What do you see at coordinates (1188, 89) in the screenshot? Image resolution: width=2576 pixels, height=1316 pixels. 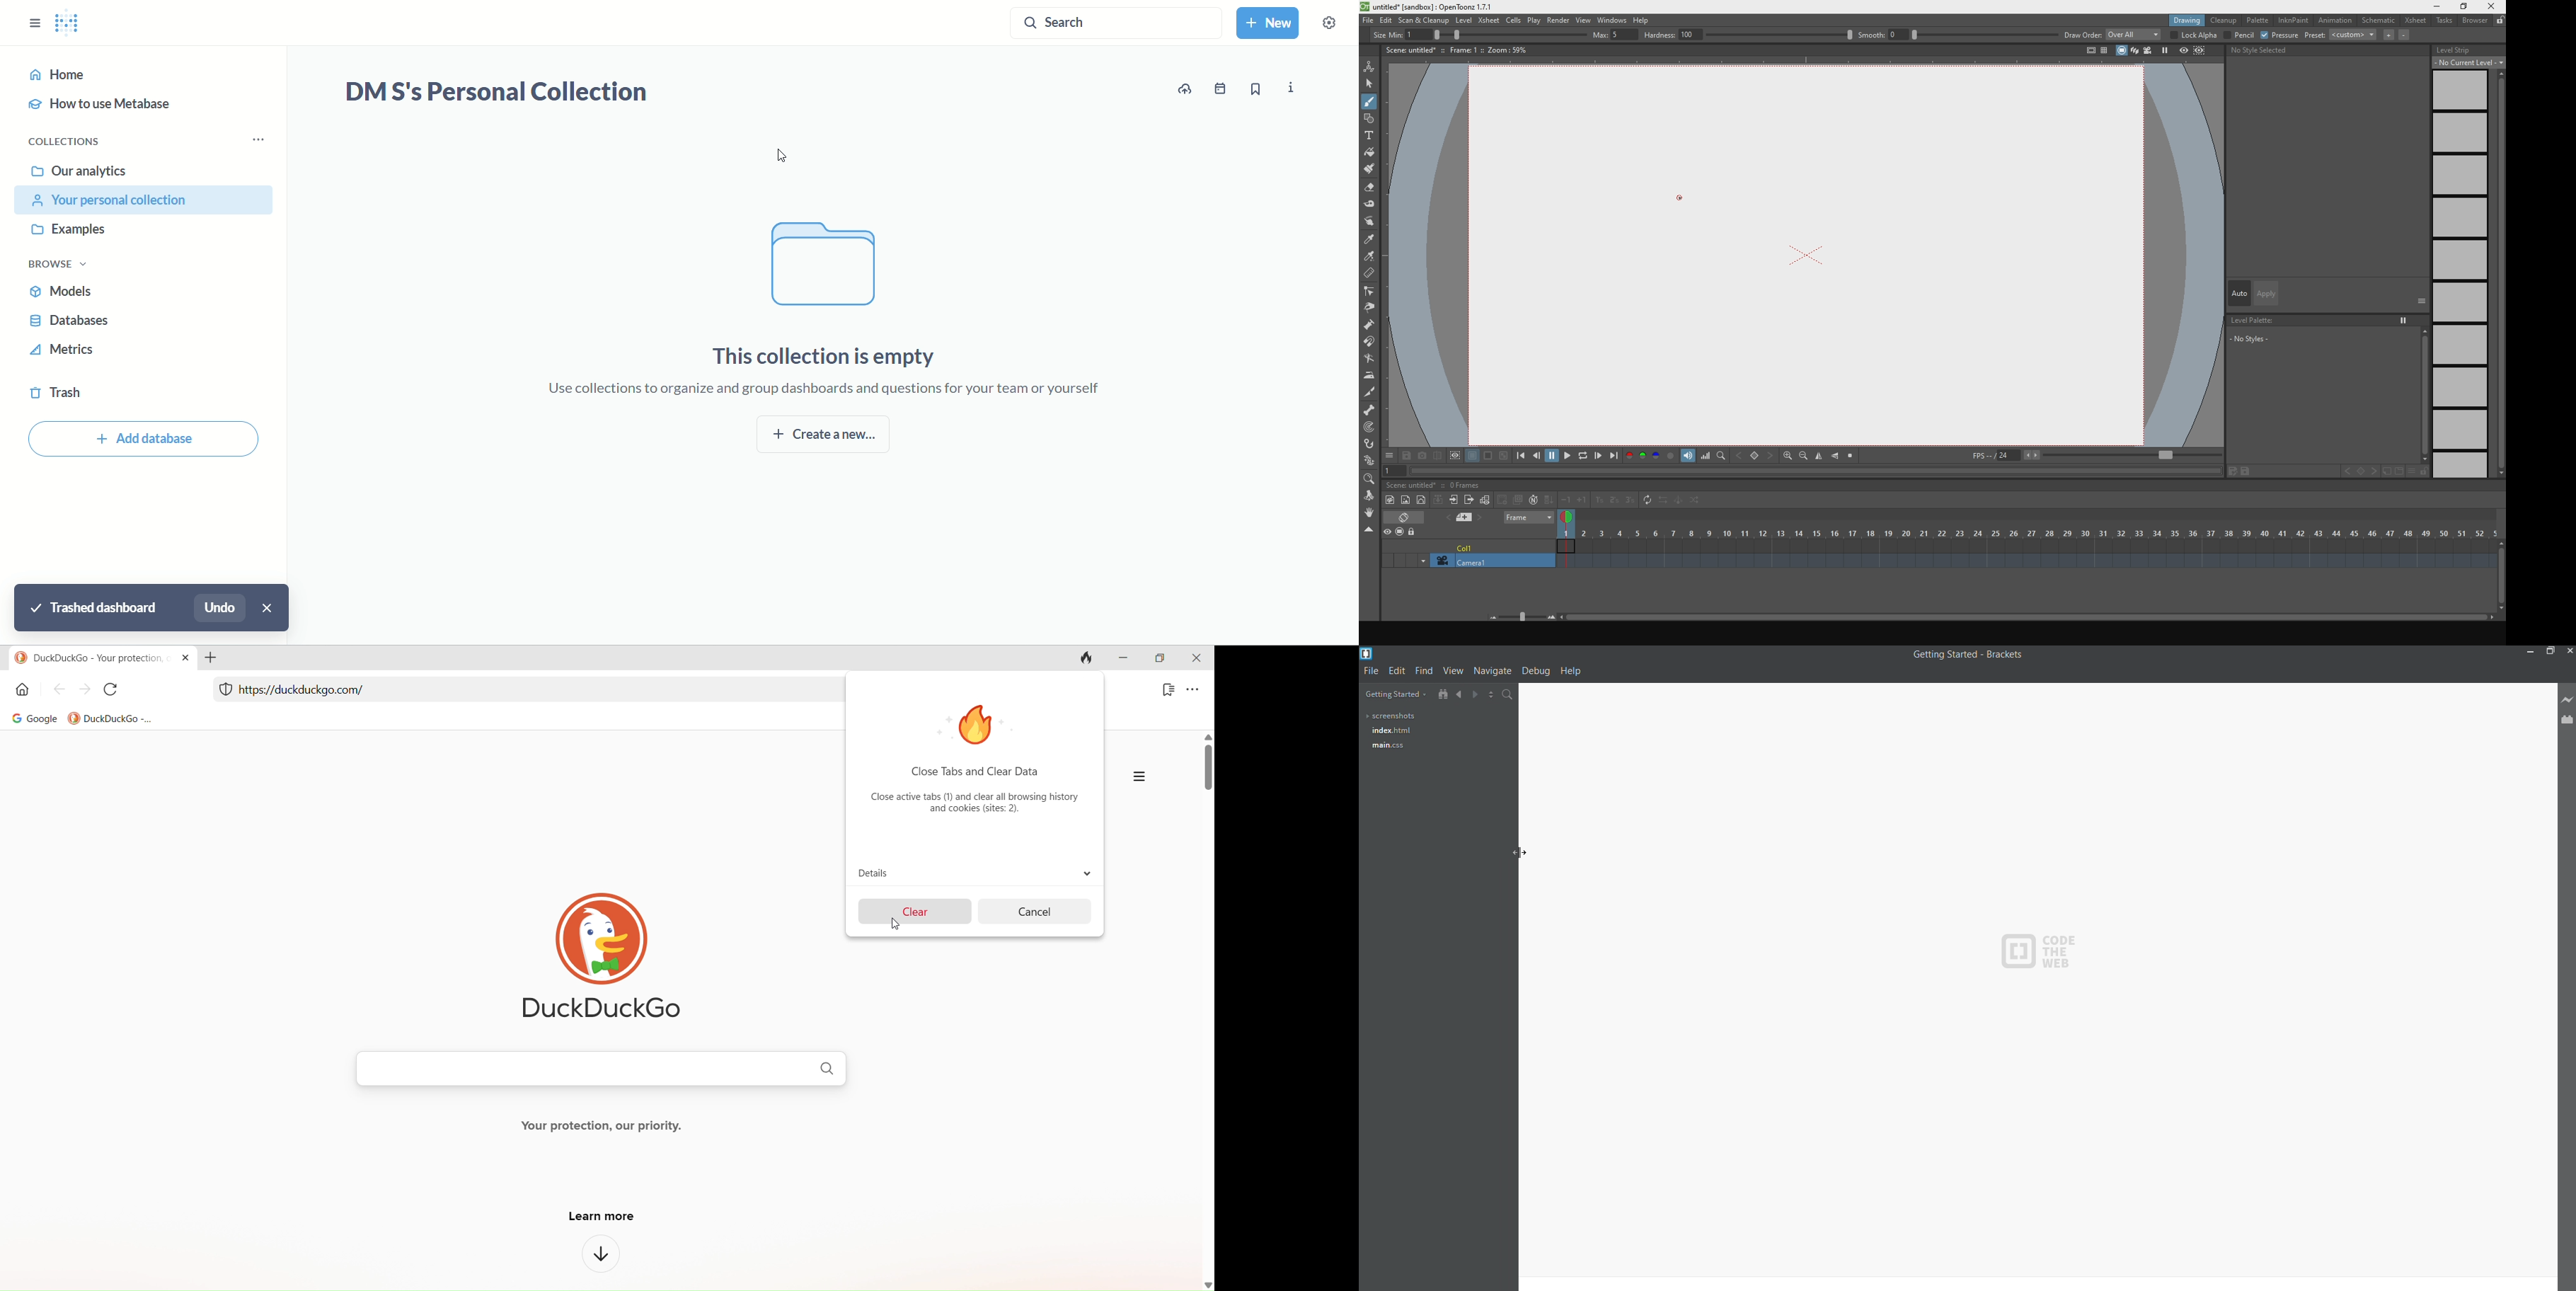 I see `update data` at bounding box center [1188, 89].